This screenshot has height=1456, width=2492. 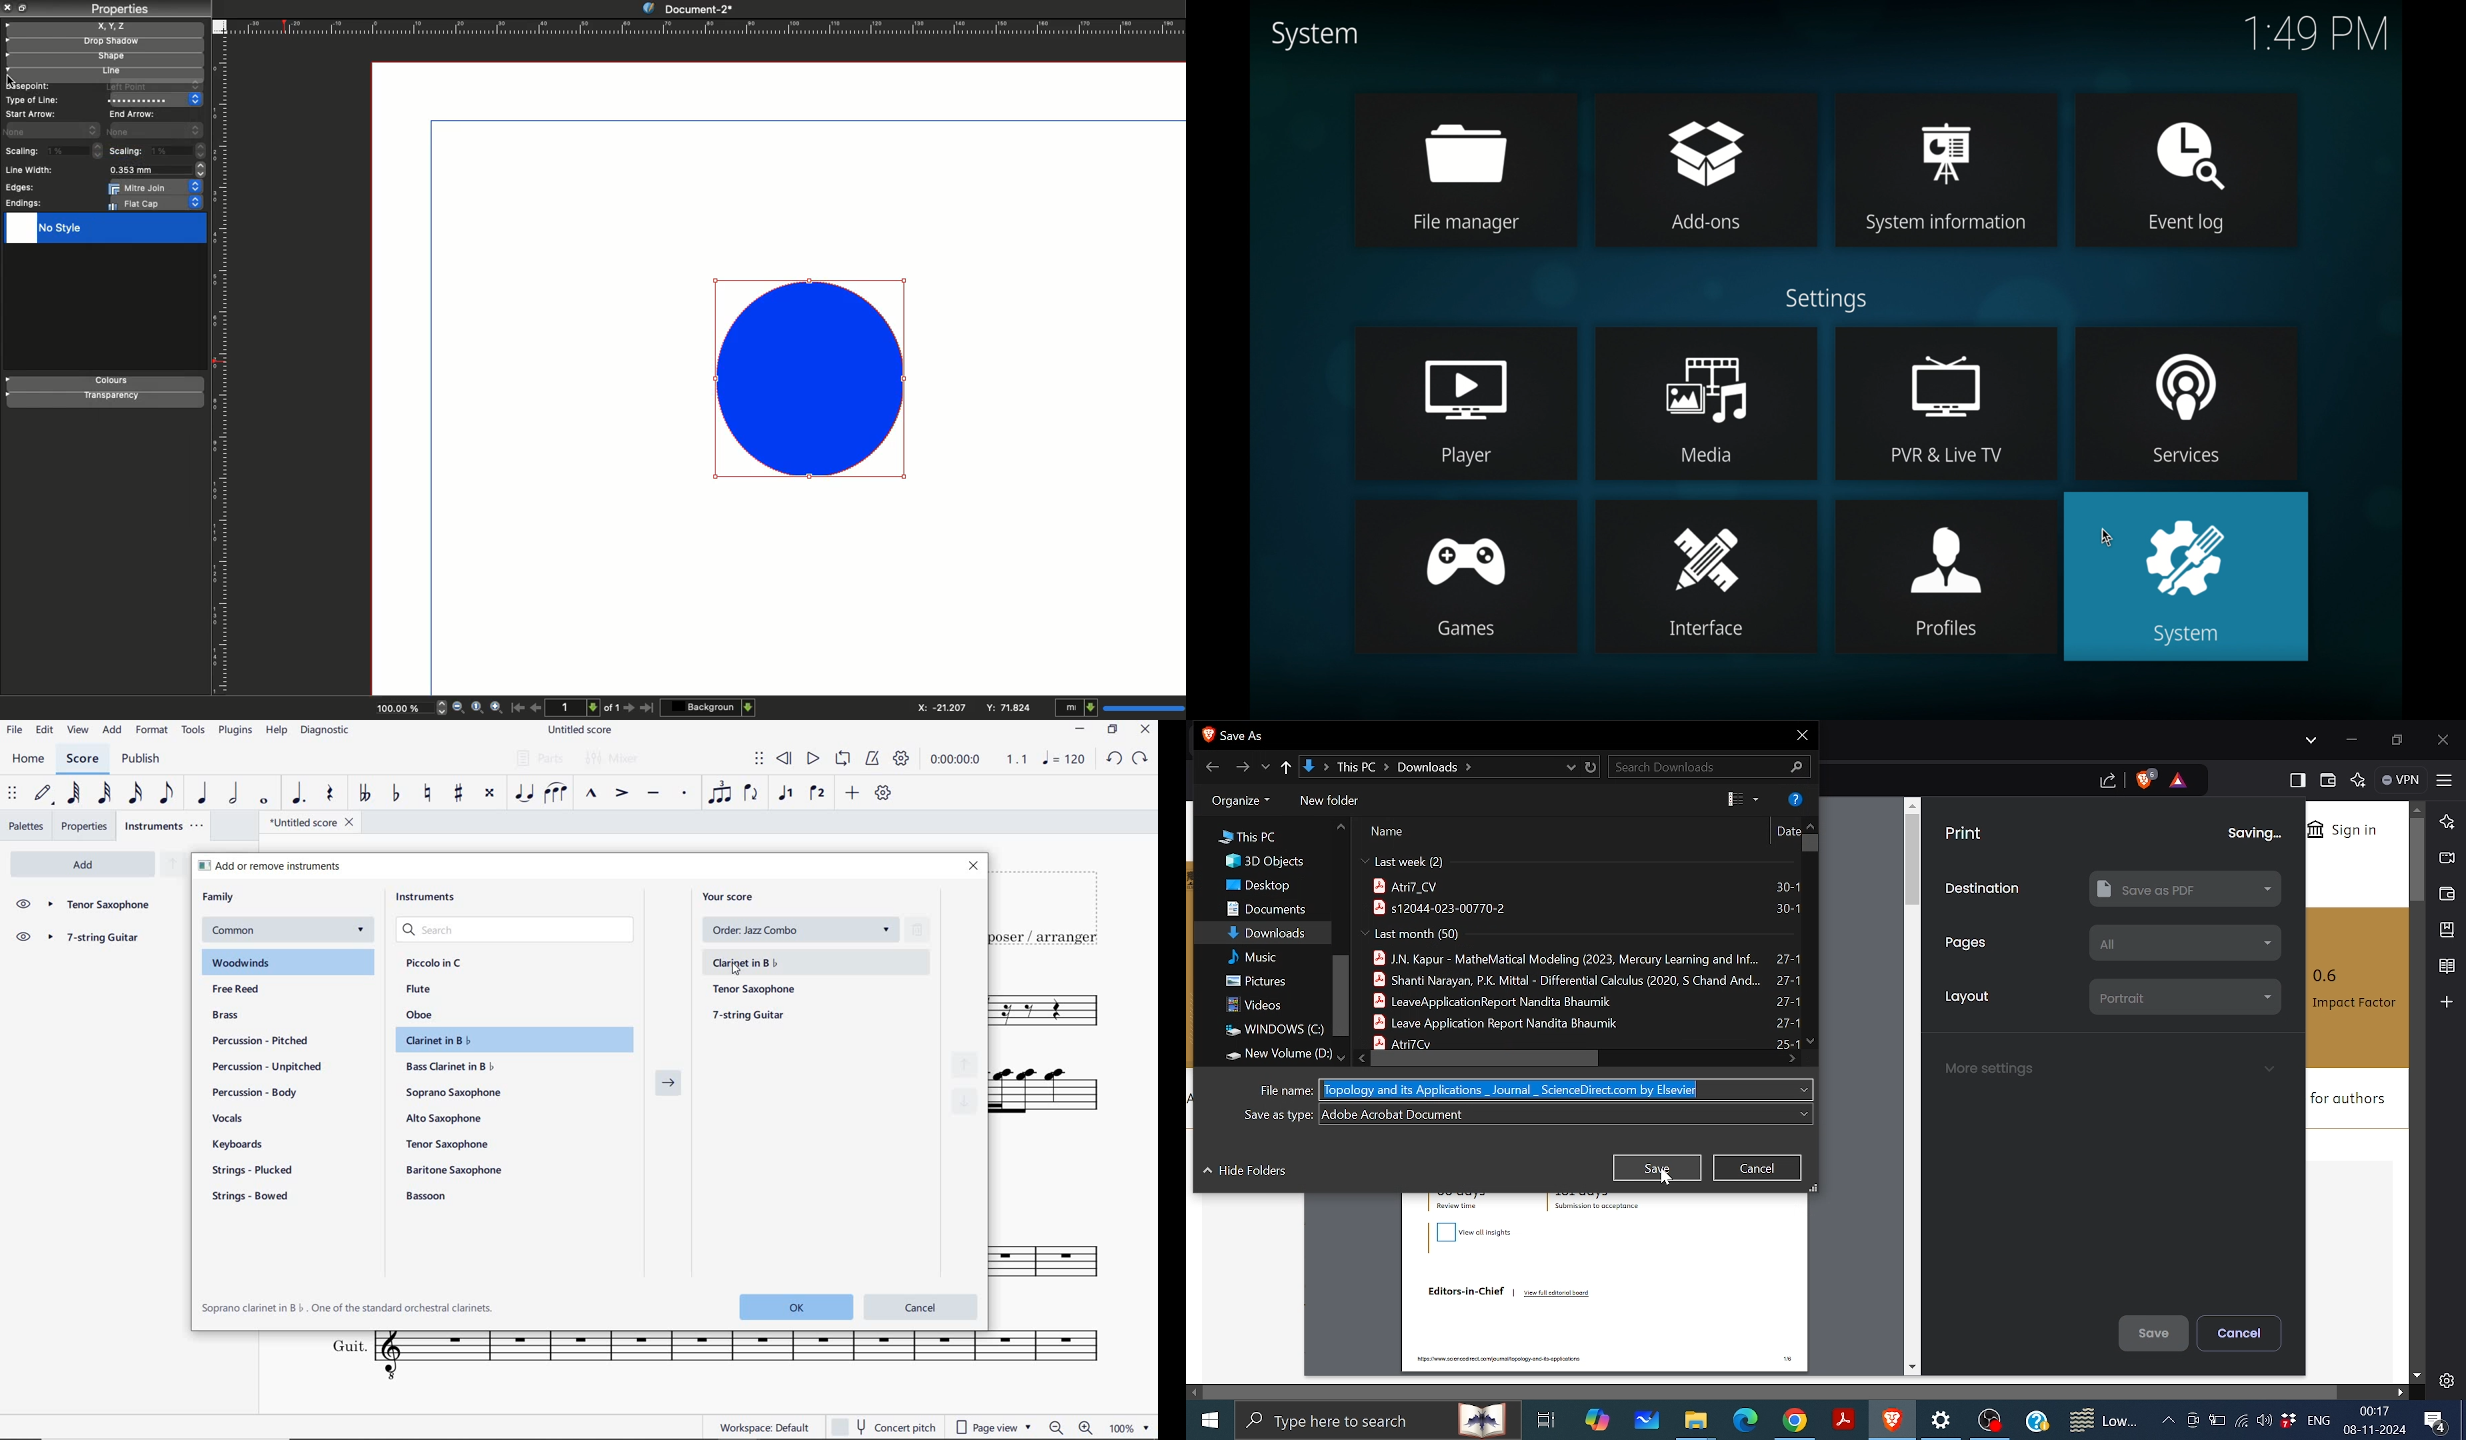 I want to click on time, so click(x=2315, y=33).